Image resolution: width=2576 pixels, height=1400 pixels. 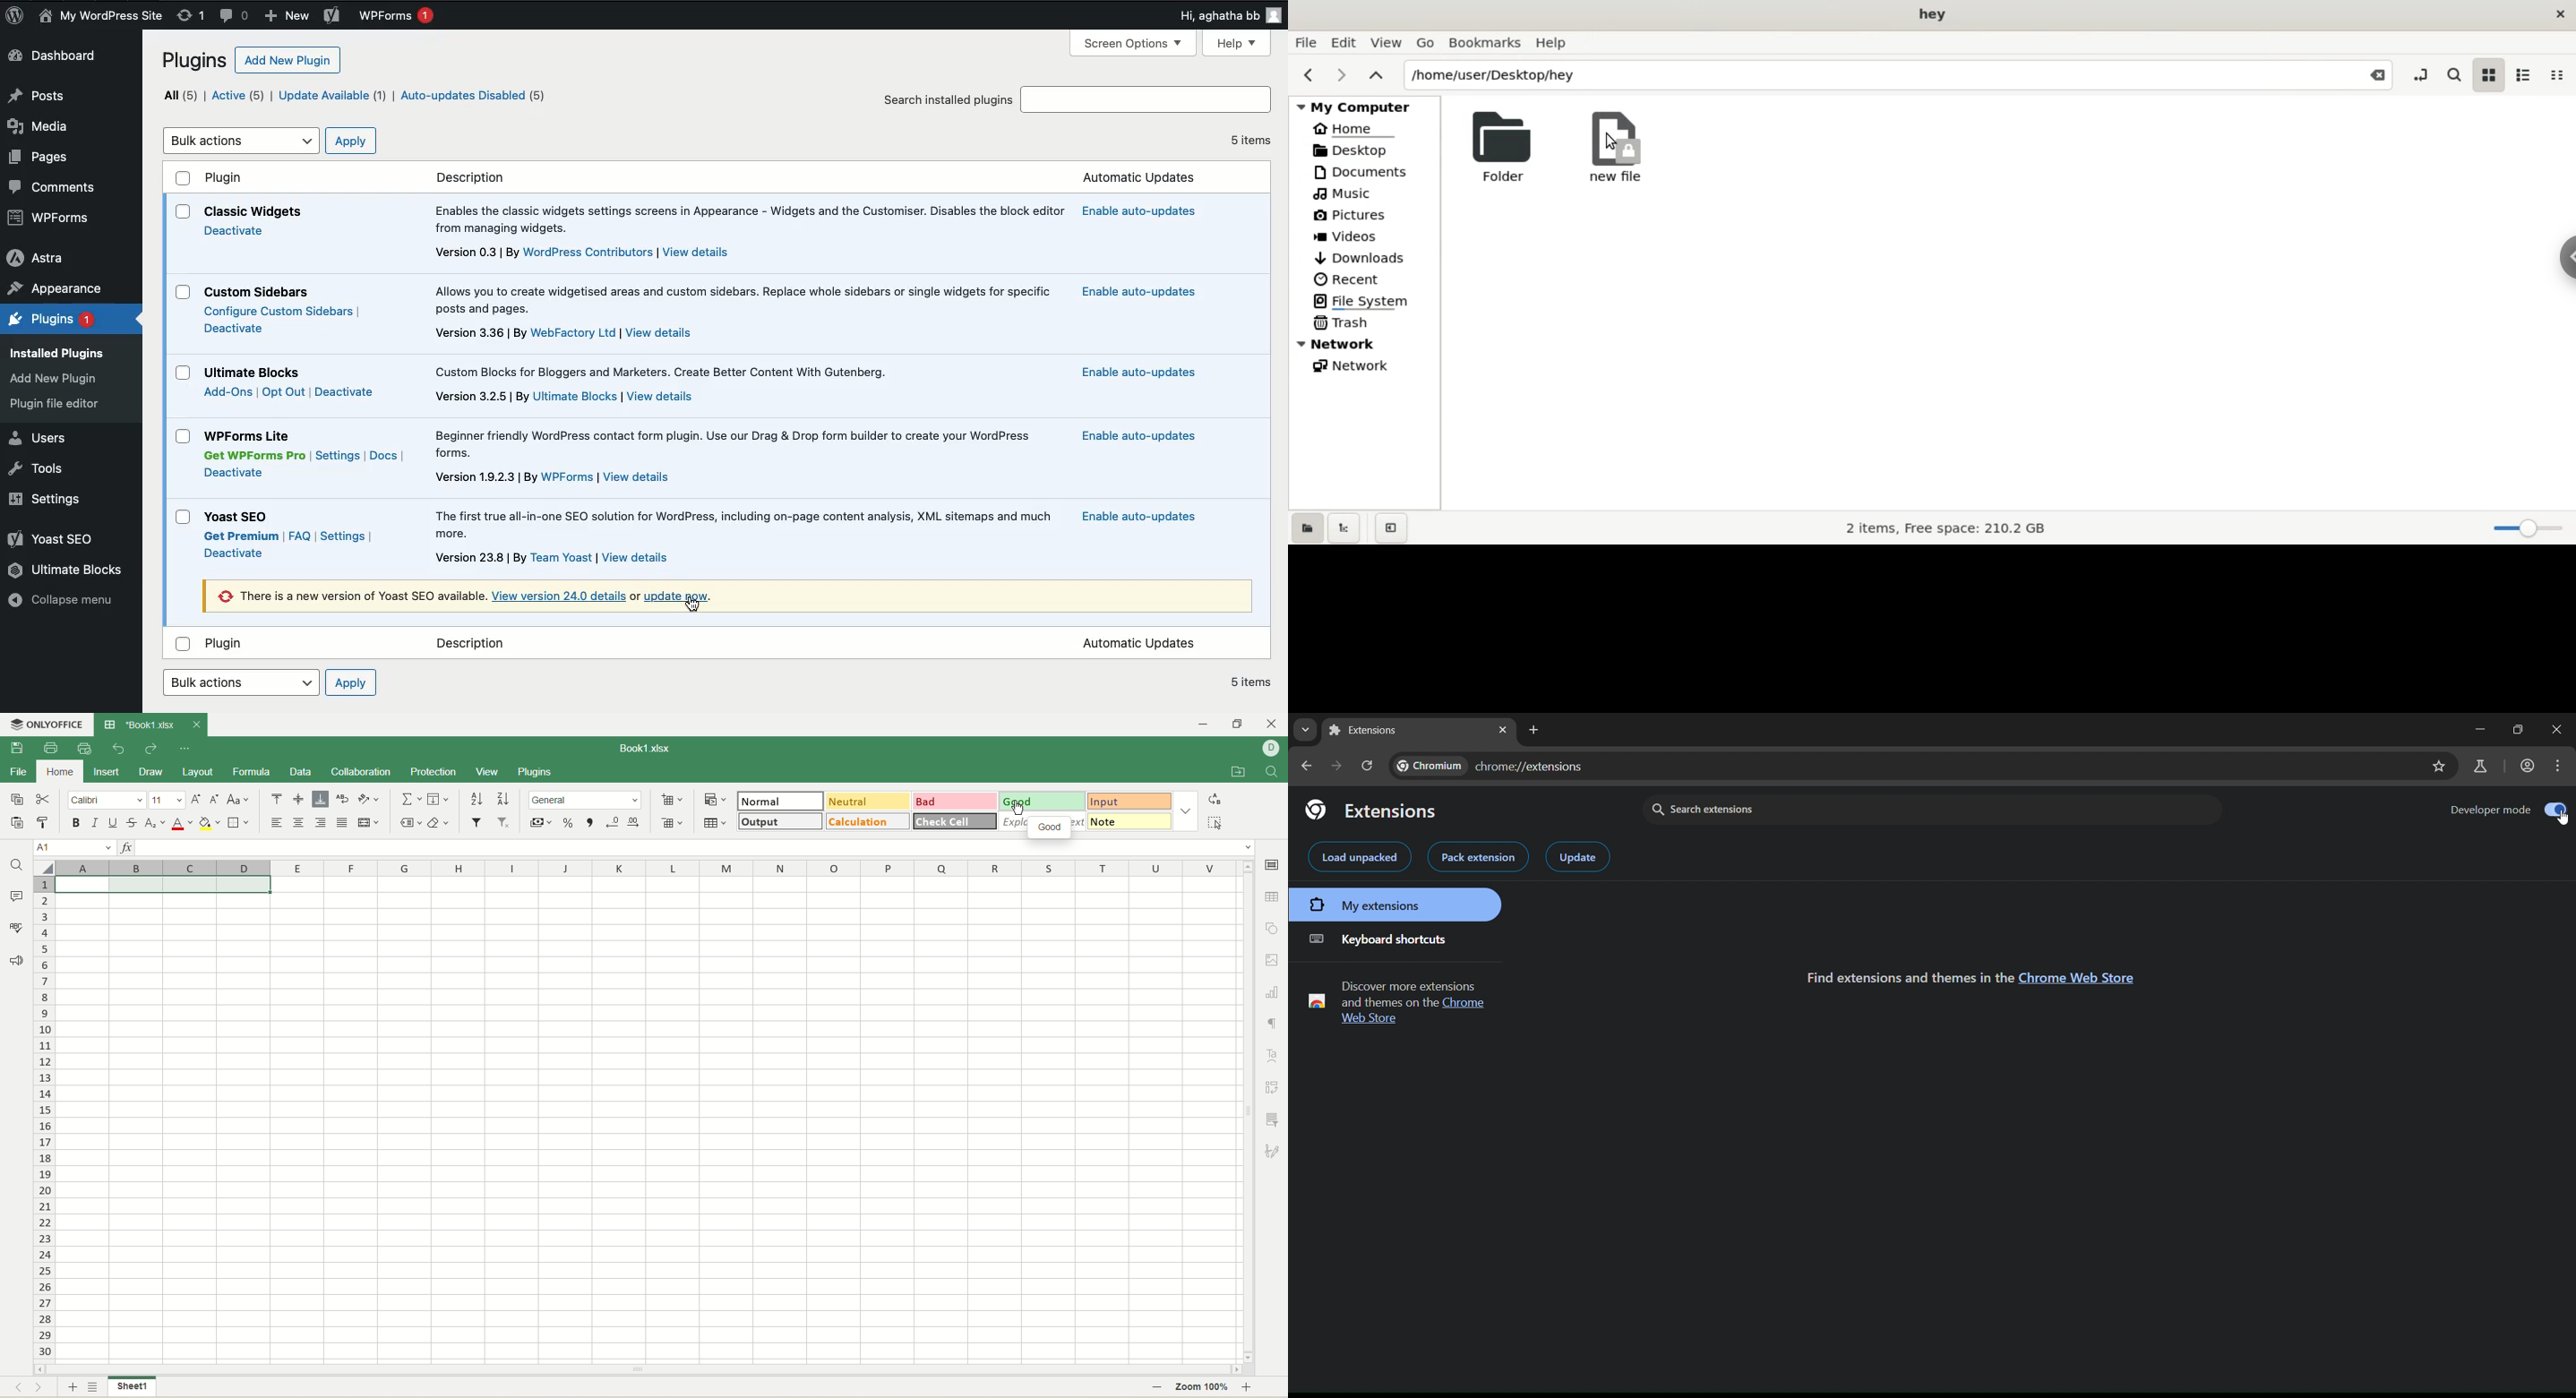 I want to click on File System, so click(x=1366, y=300).